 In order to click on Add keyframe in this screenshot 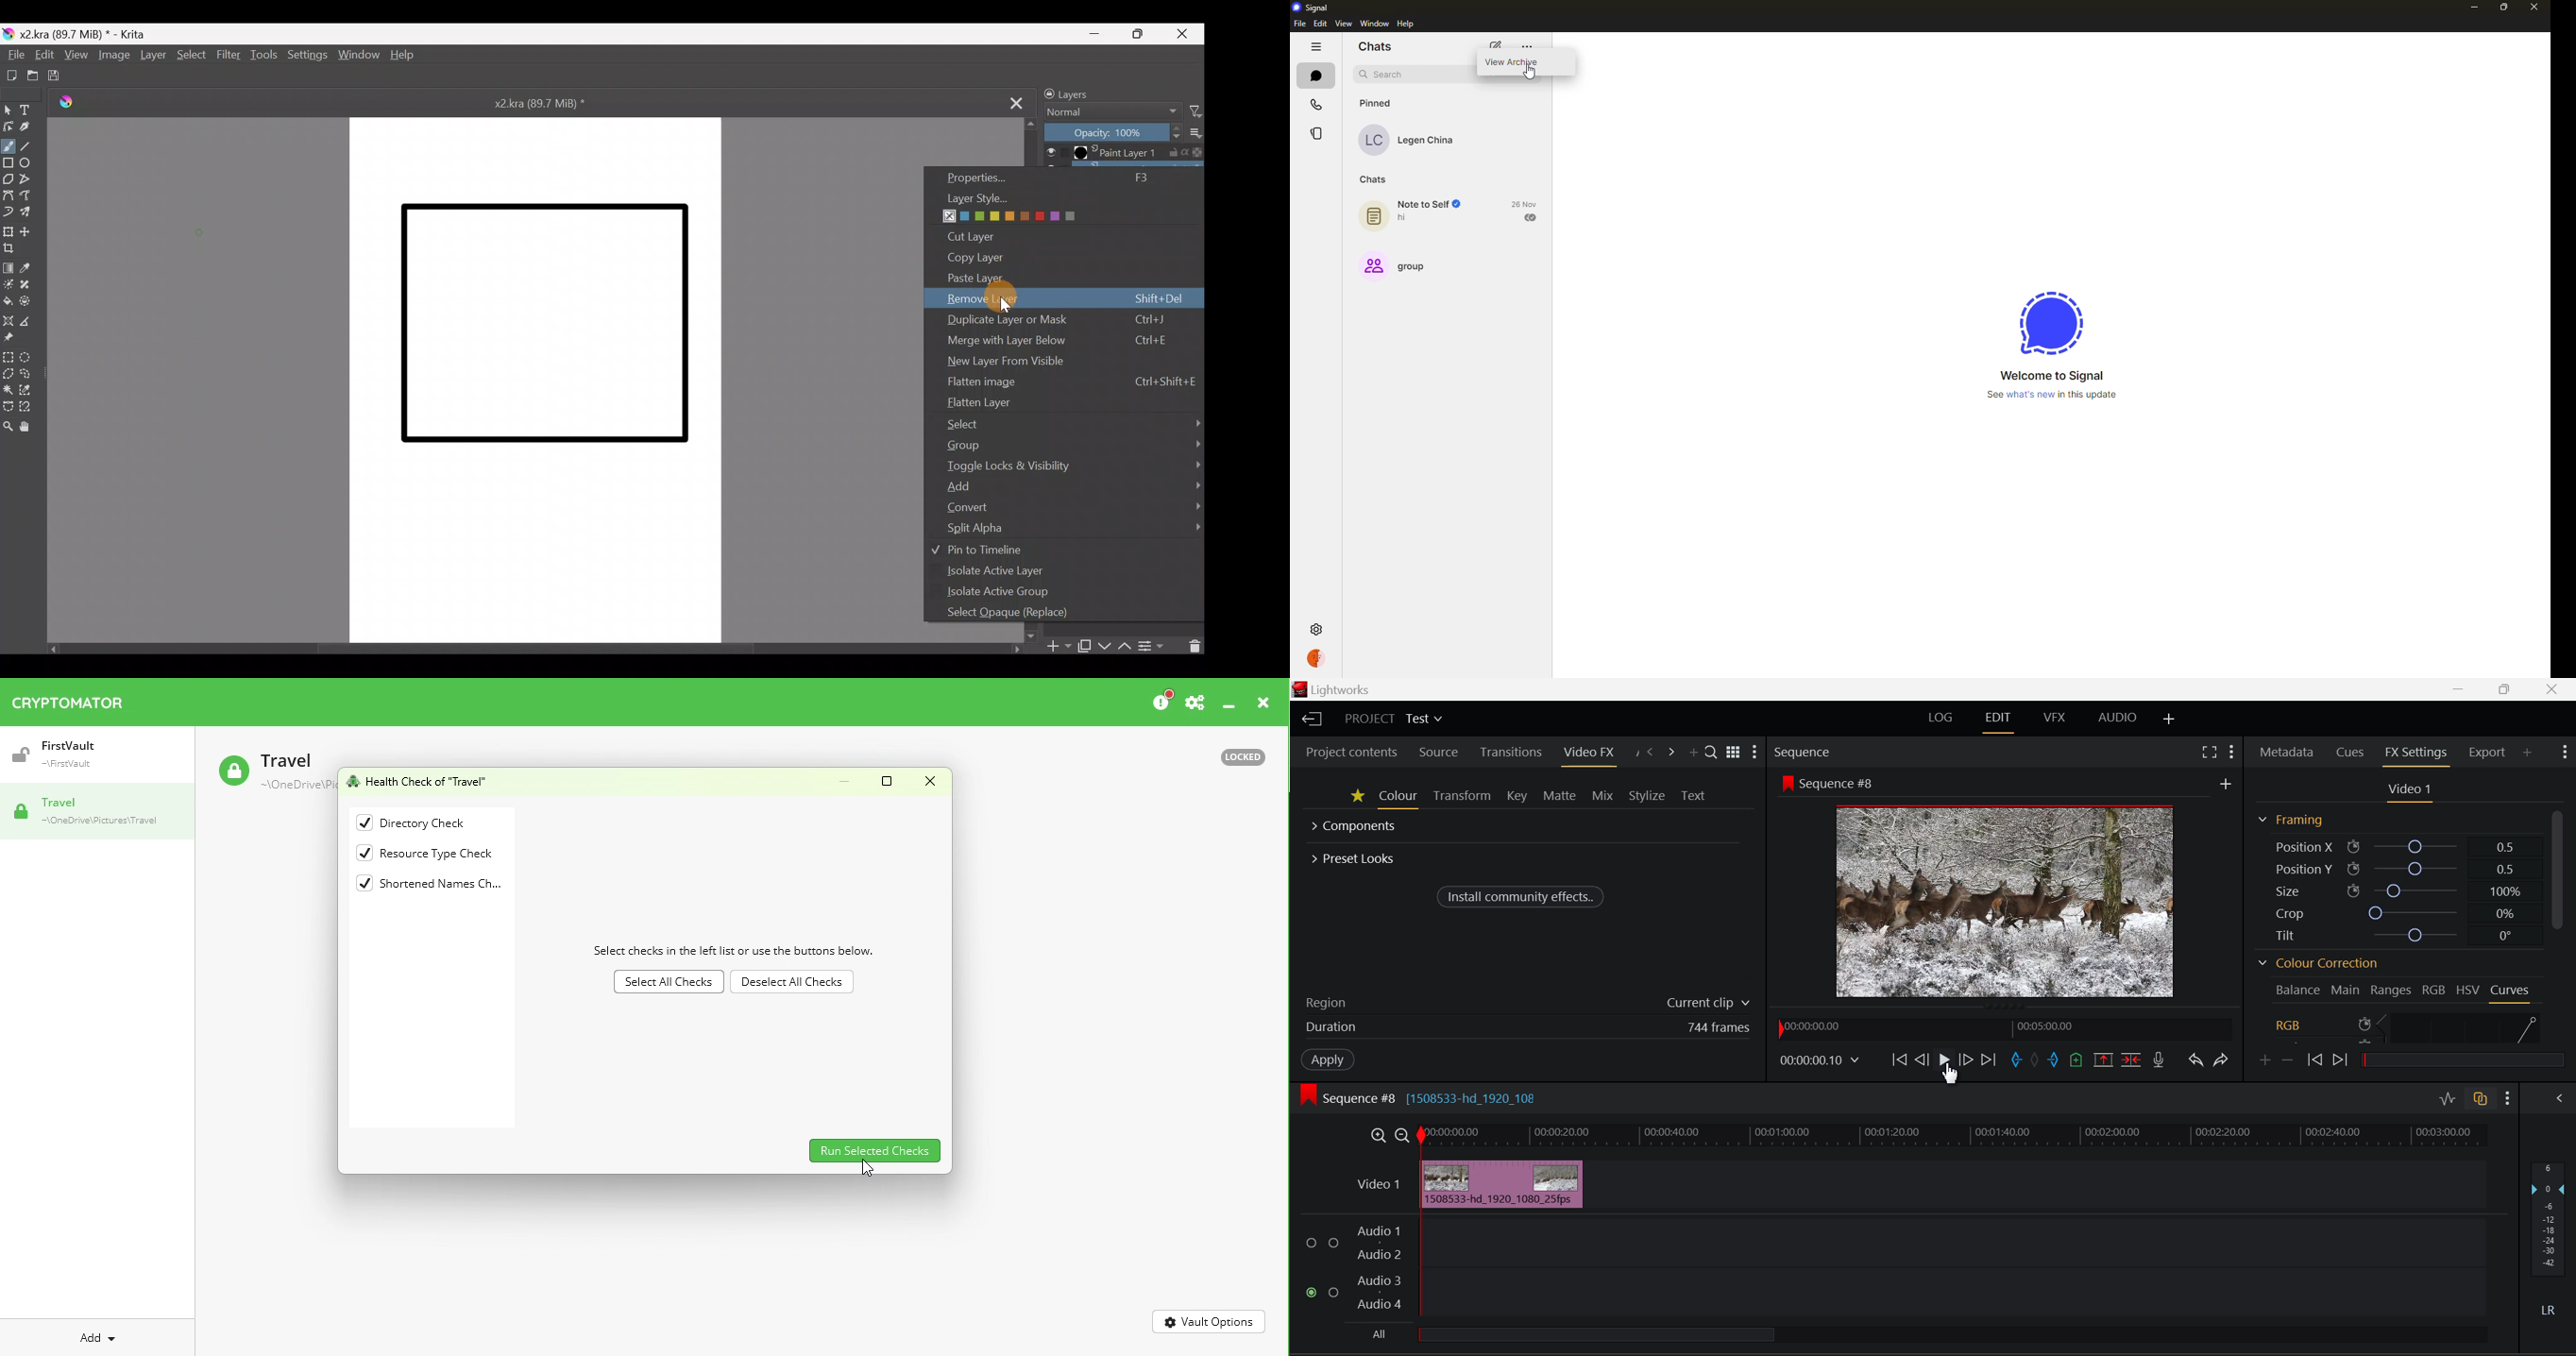, I will do `click(2263, 1061)`.